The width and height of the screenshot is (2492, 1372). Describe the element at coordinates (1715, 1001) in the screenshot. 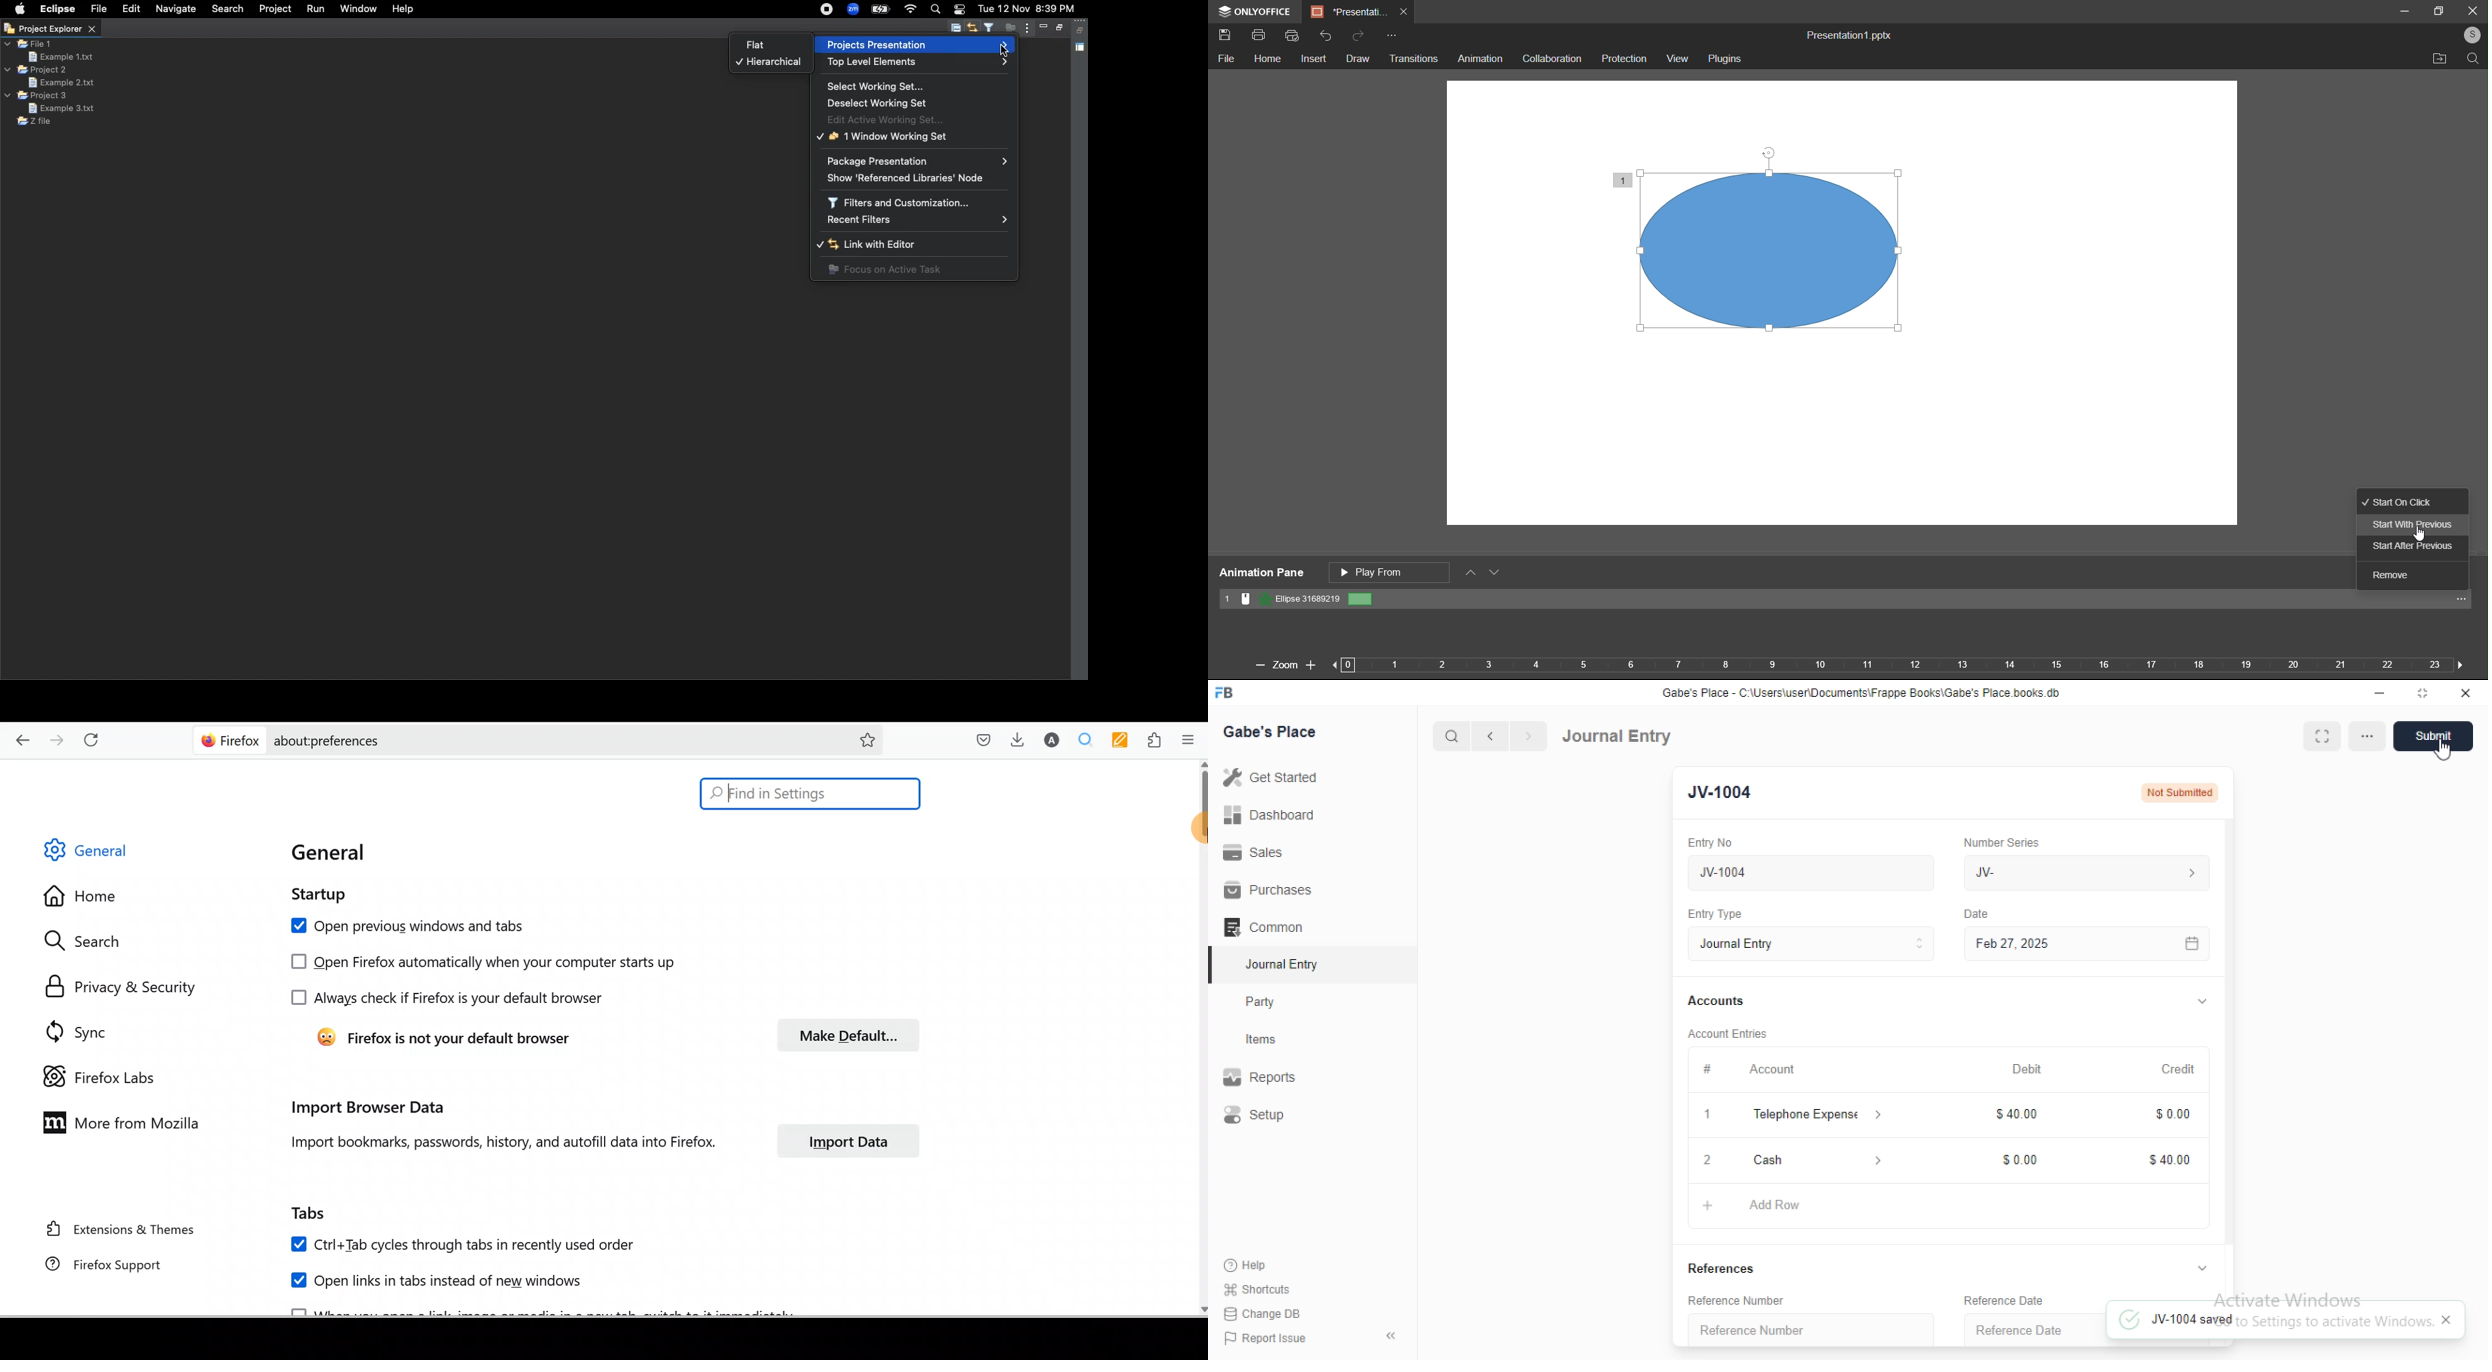

I see `Accounts` at that location.